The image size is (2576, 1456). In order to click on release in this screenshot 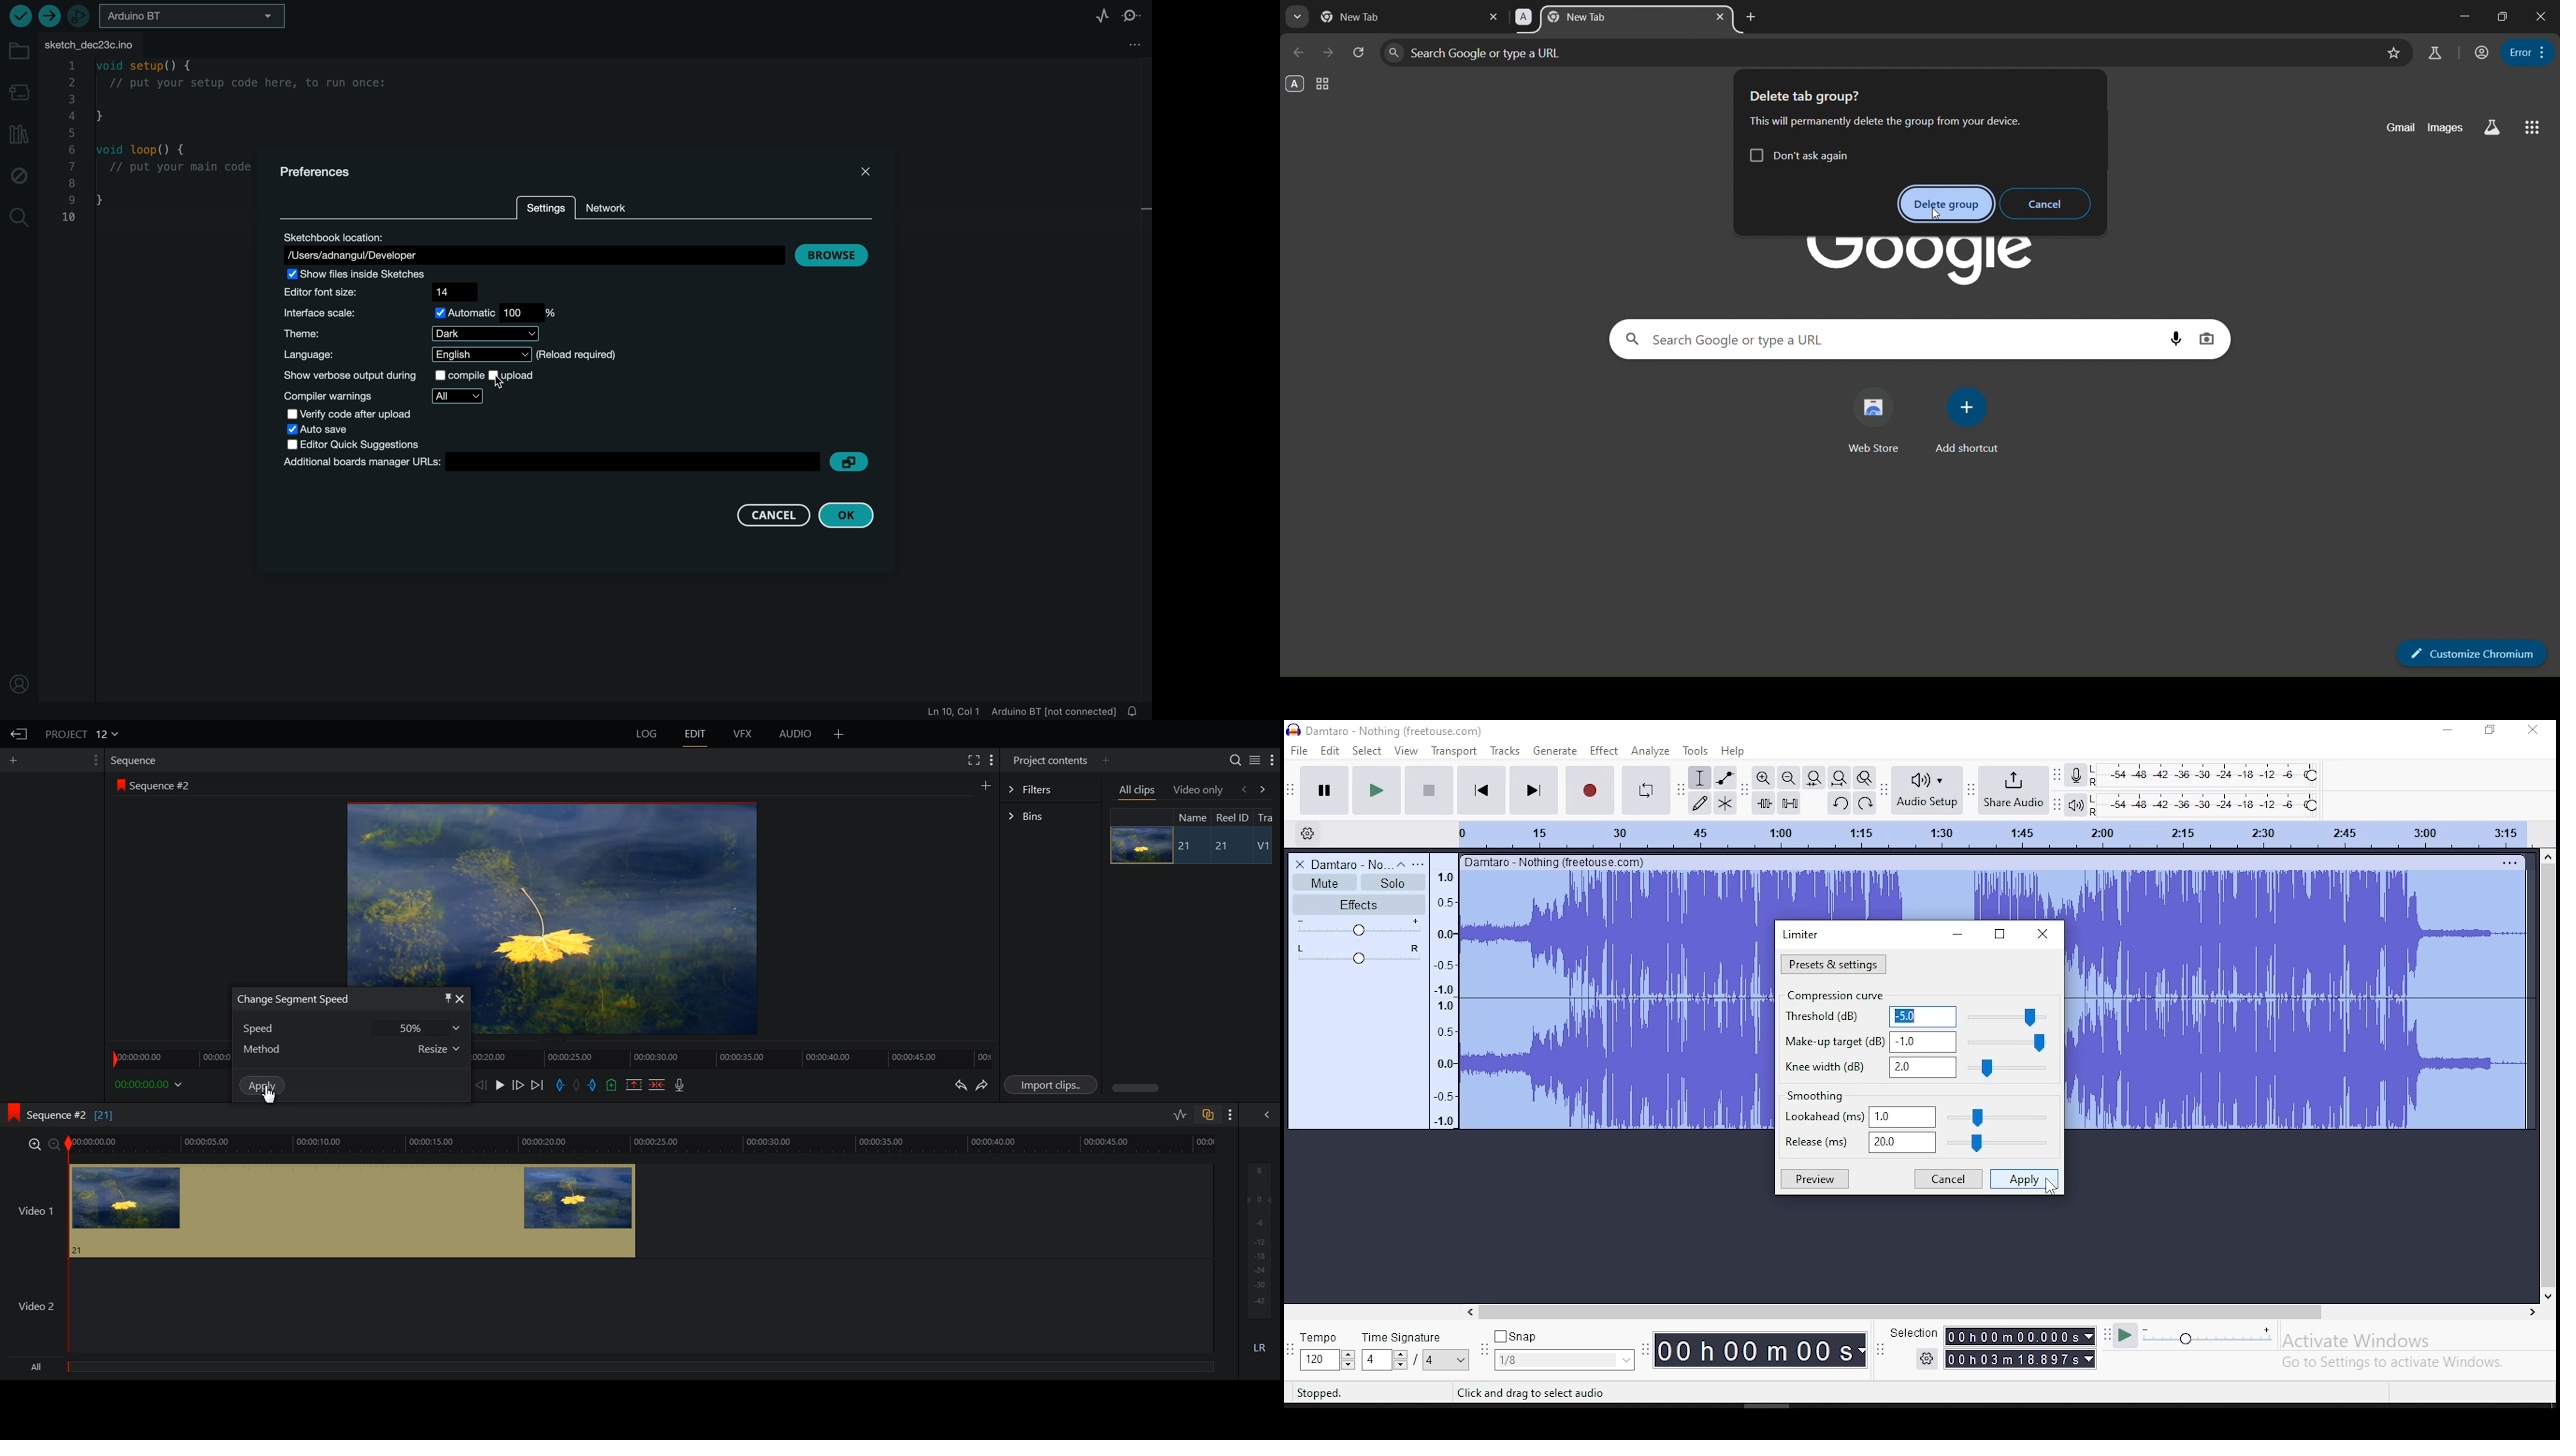, I will do `click(1921, 1144)`.